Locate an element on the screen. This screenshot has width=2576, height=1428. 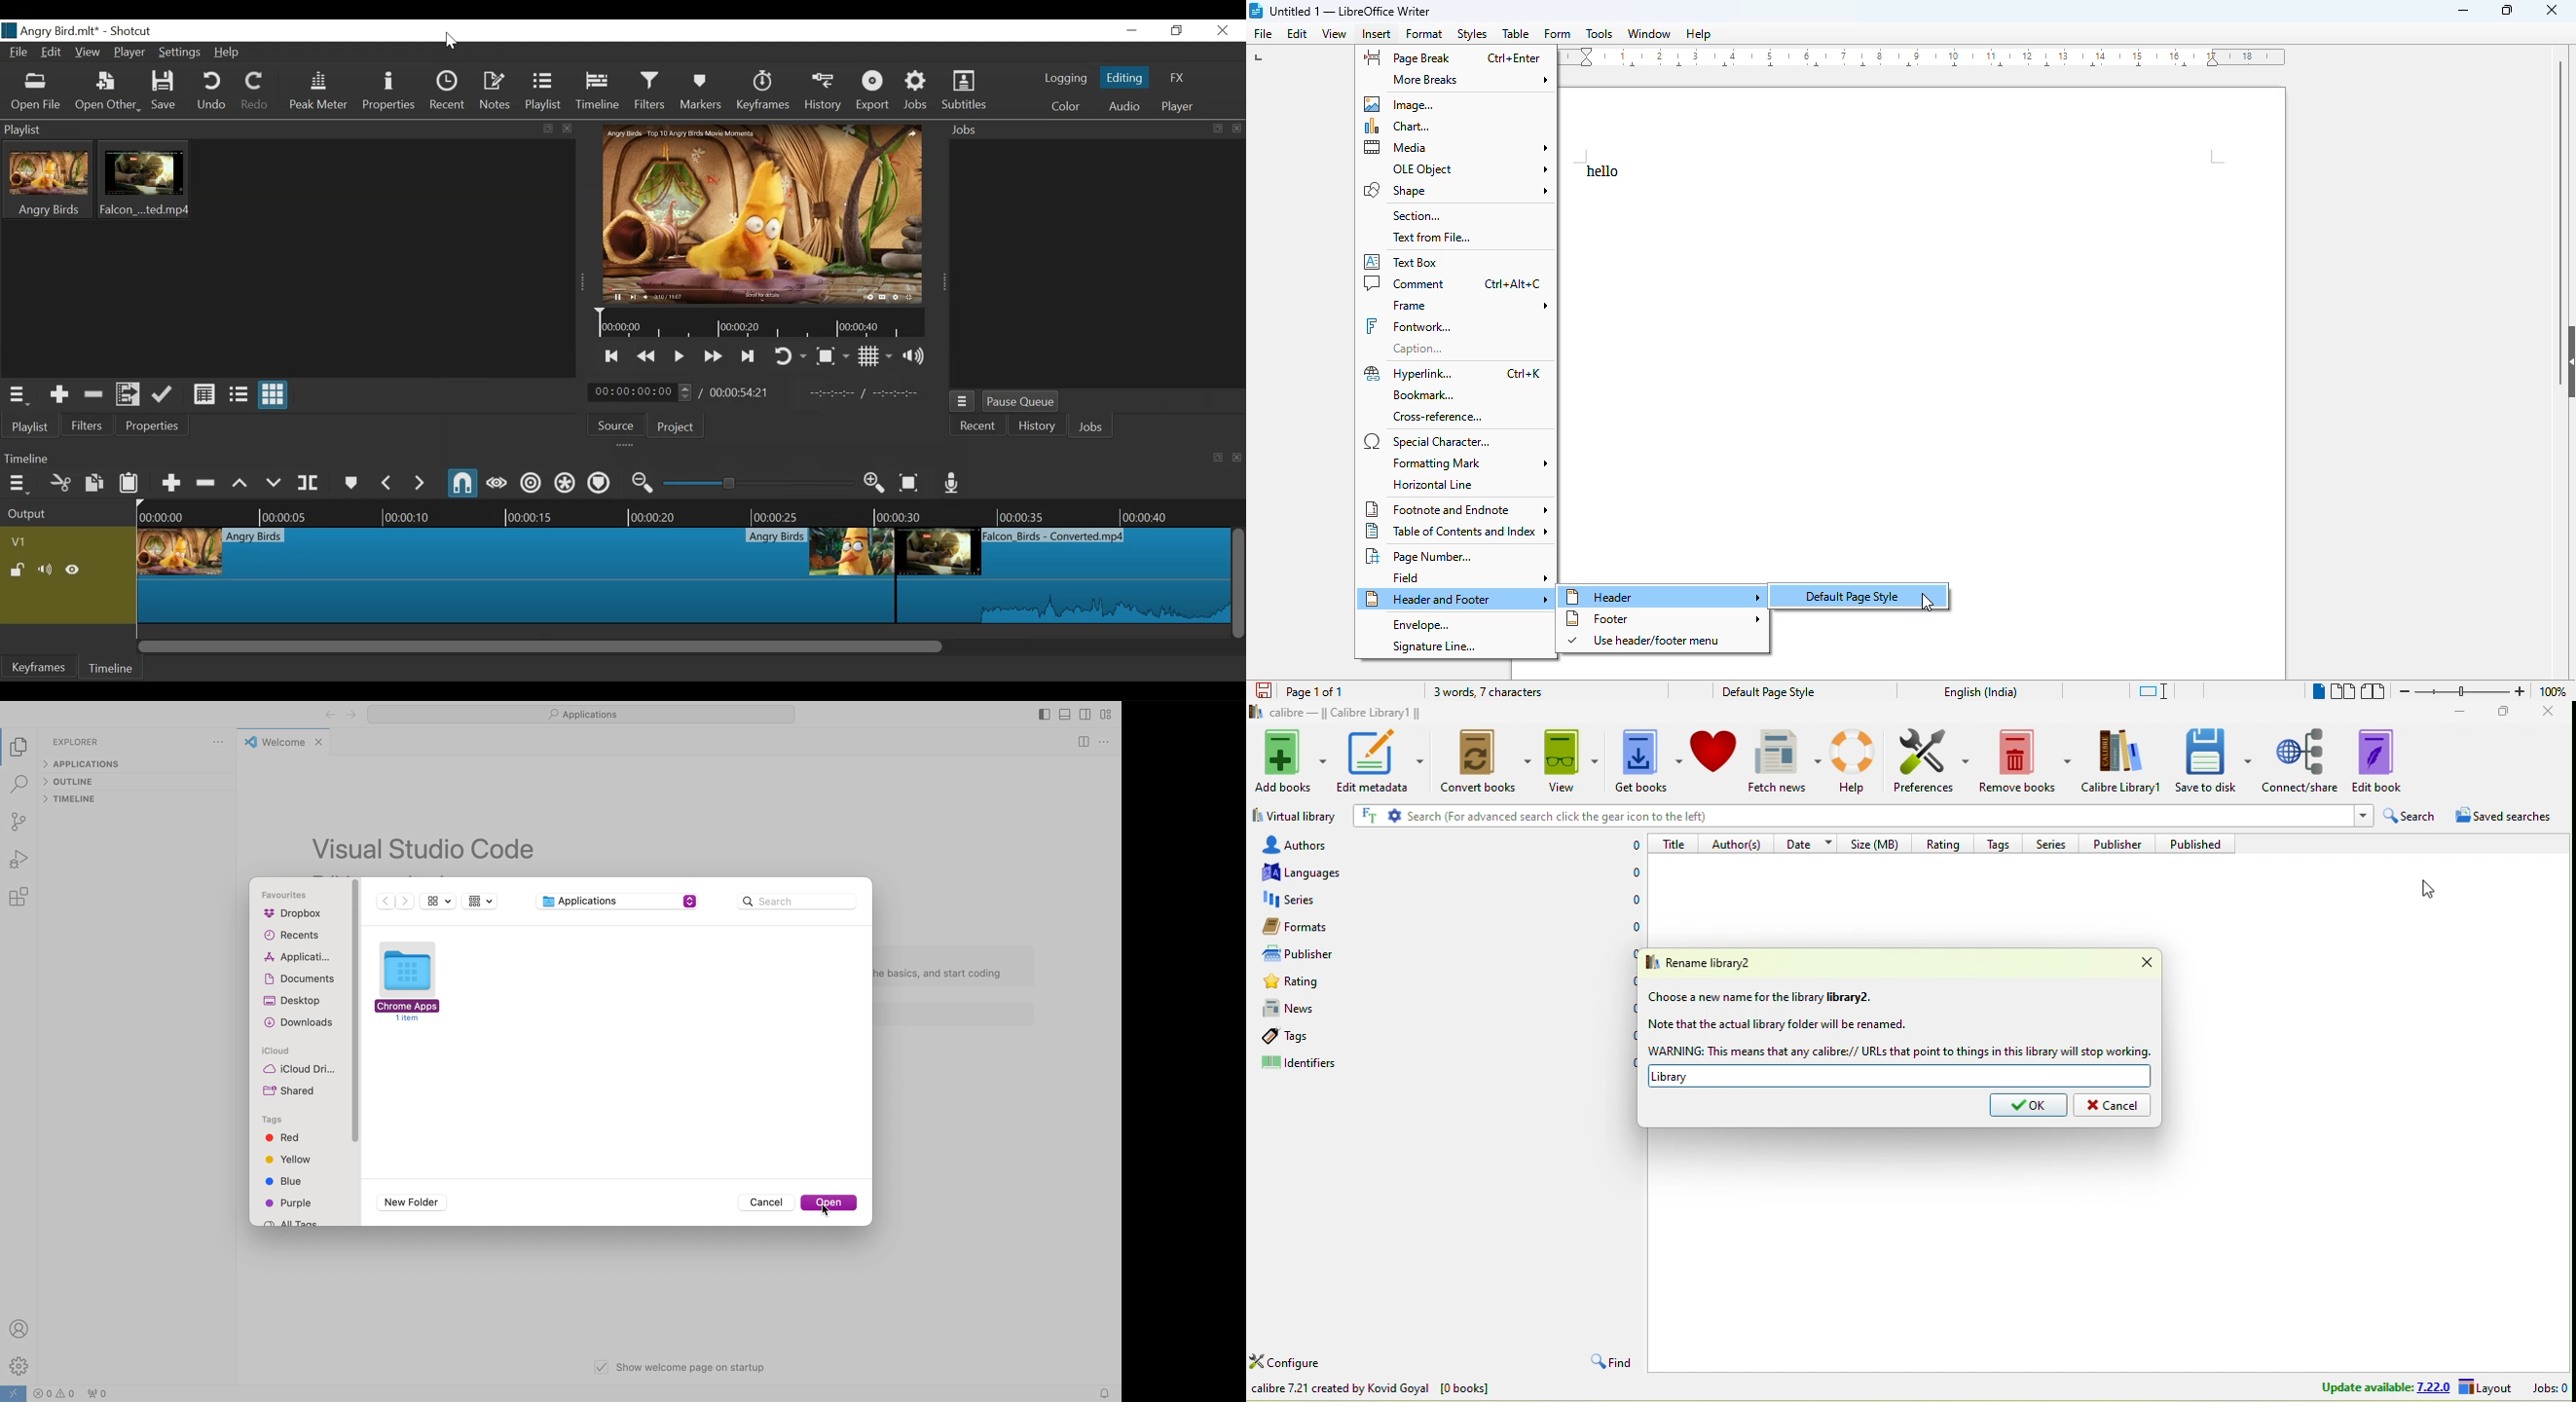
format is located at coordinates (1424, 34).